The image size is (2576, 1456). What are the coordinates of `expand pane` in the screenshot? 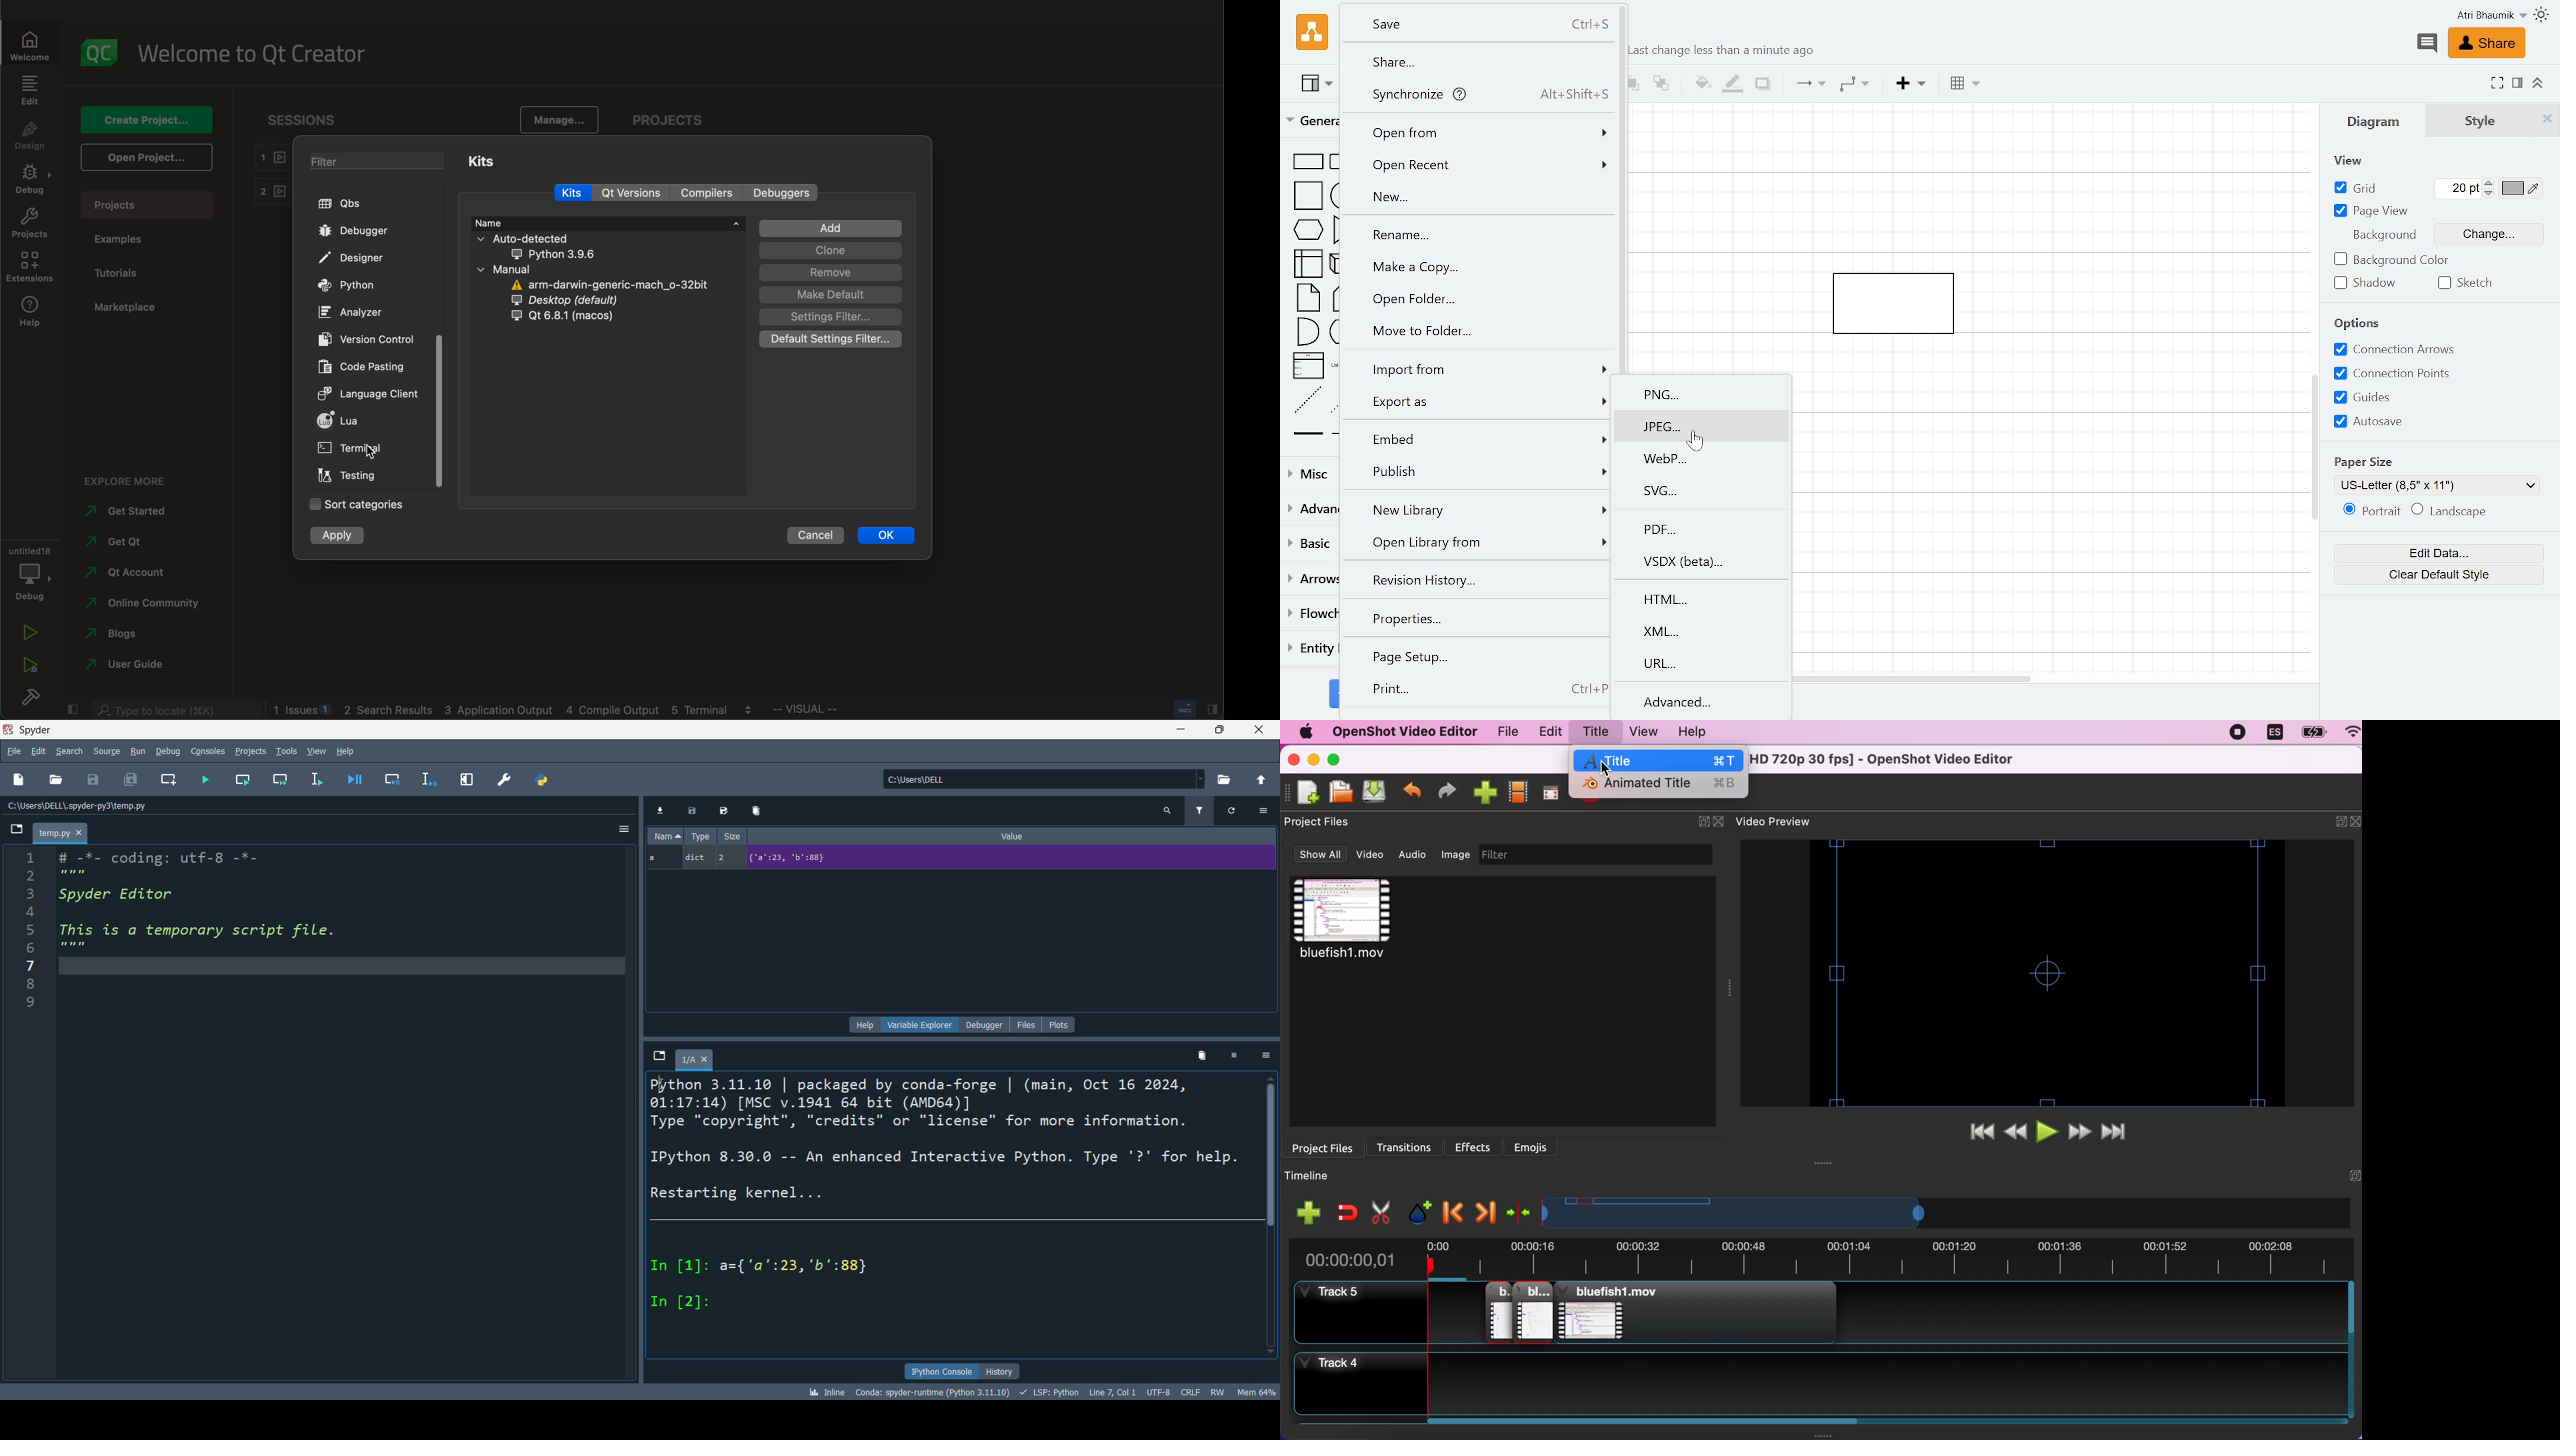 It's located at (468, 780).